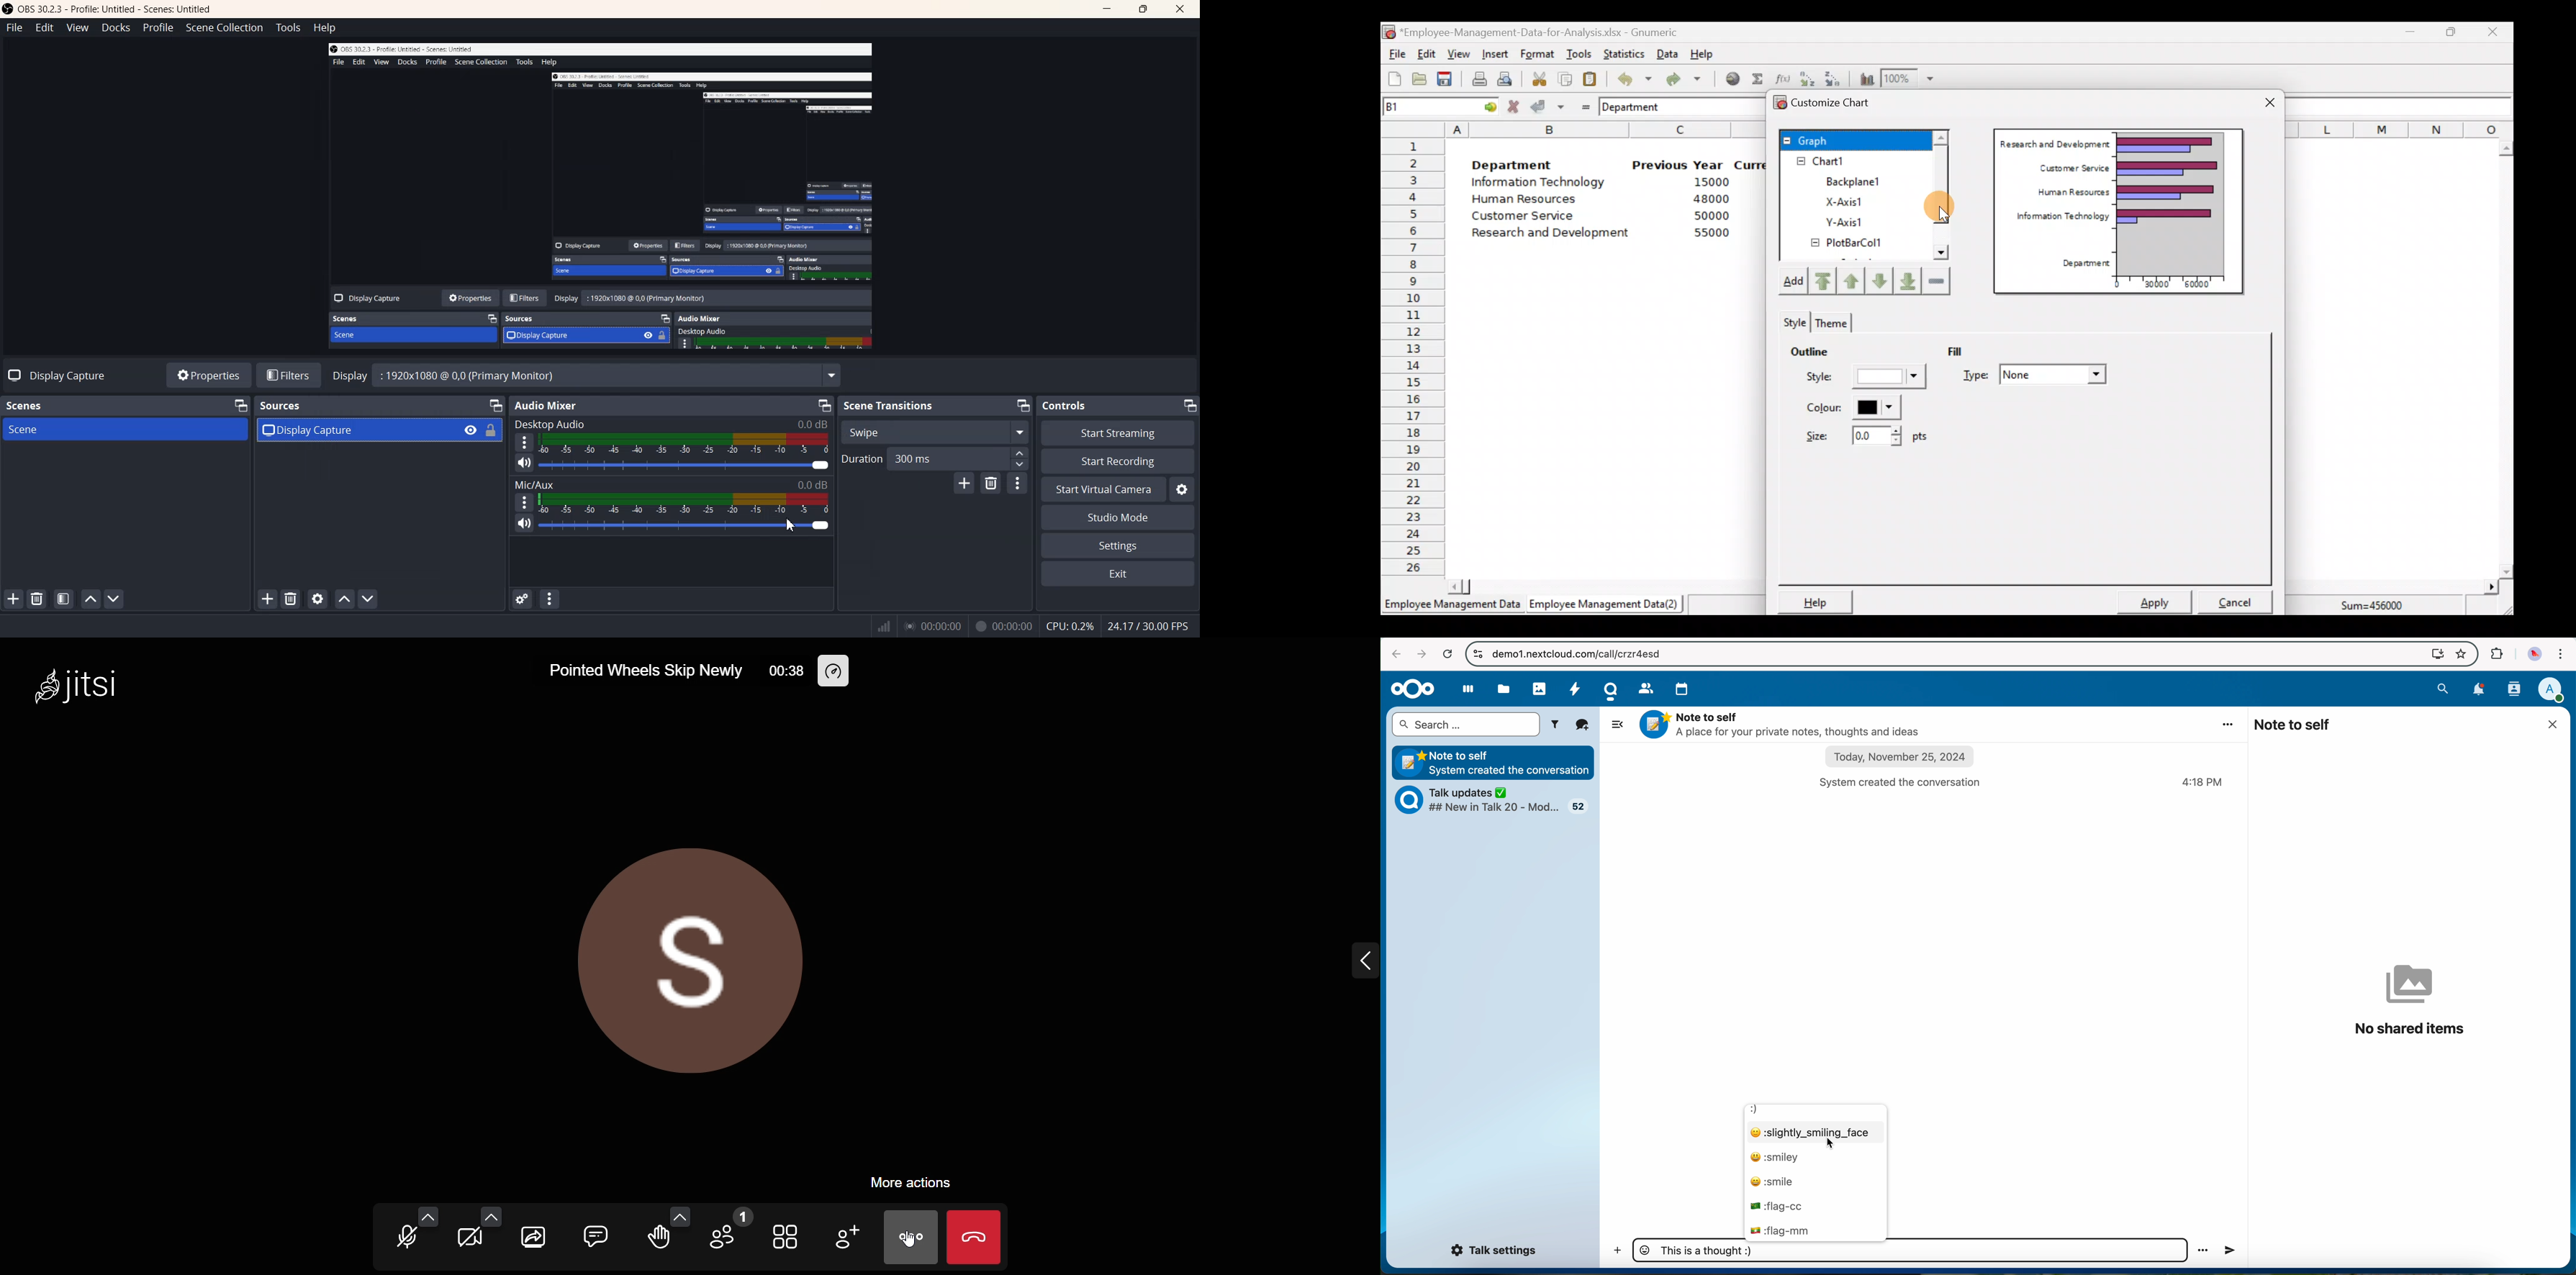 This screenshot has width=2576, height=1288. Describe the element at coordinates (1117, 574) in the screenshot. I see `Exit` at that location.